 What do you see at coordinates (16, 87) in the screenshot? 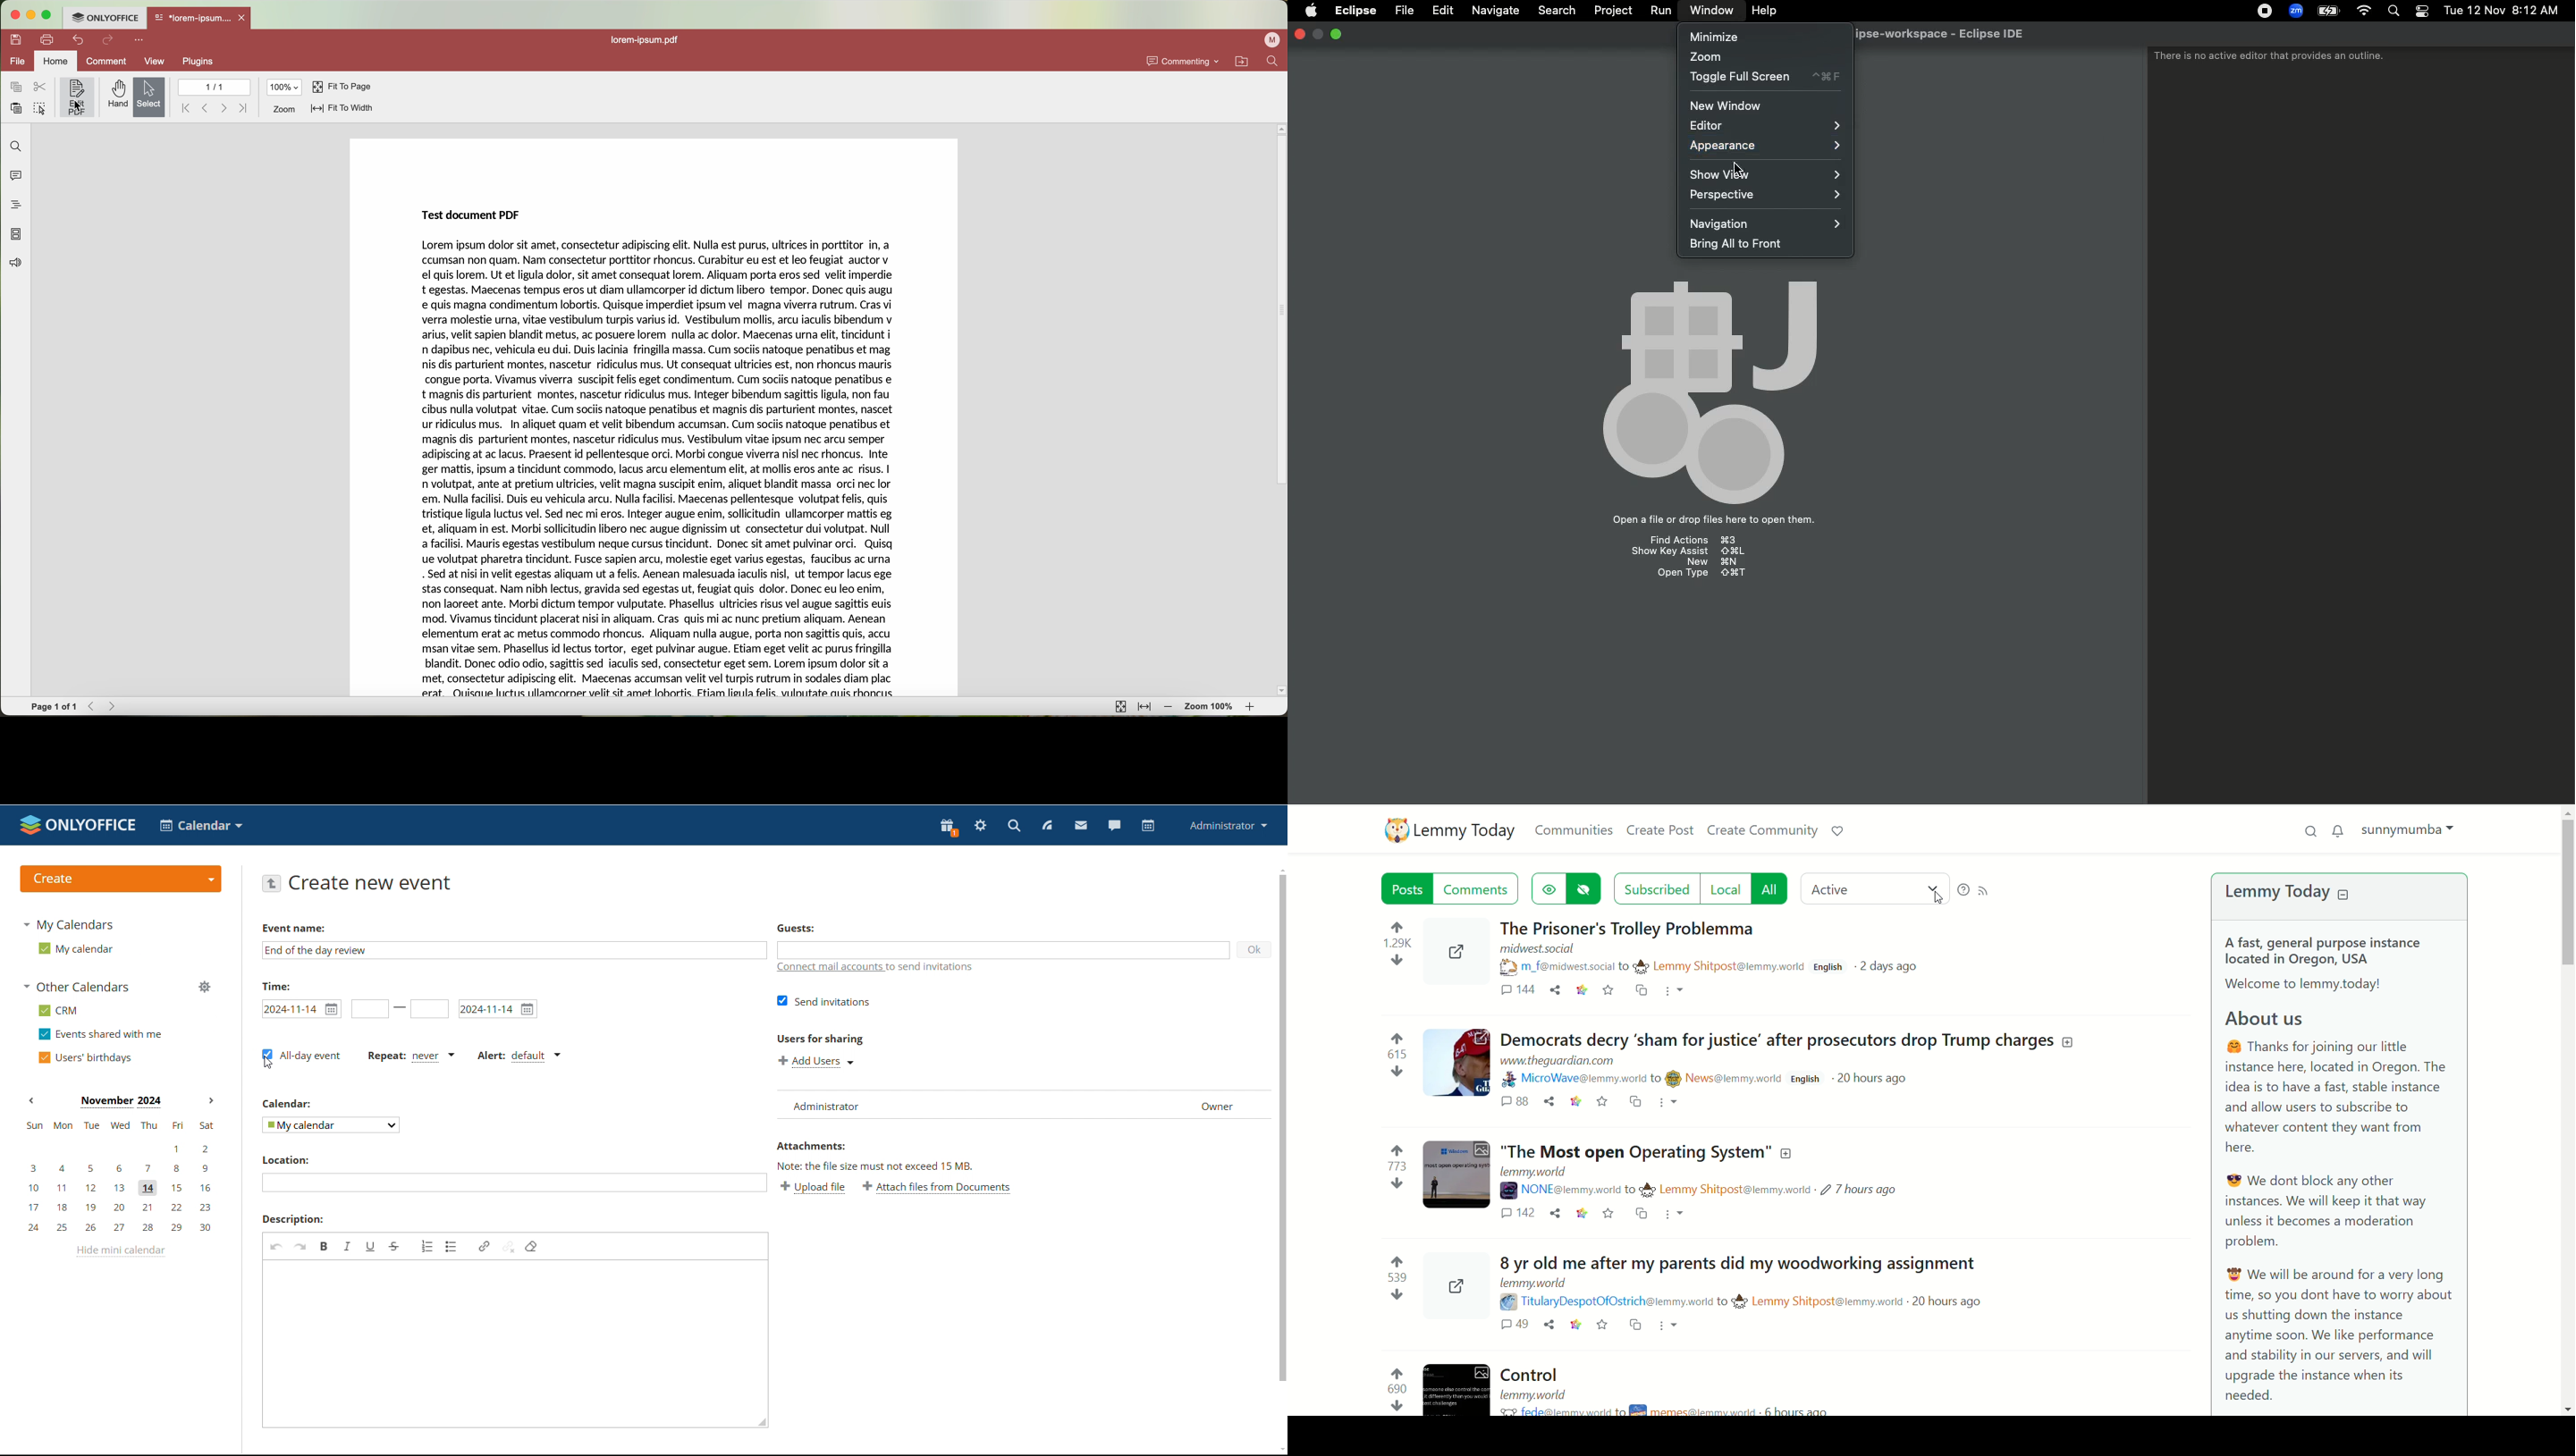
I see `copy` at bounding box center [16, 87].